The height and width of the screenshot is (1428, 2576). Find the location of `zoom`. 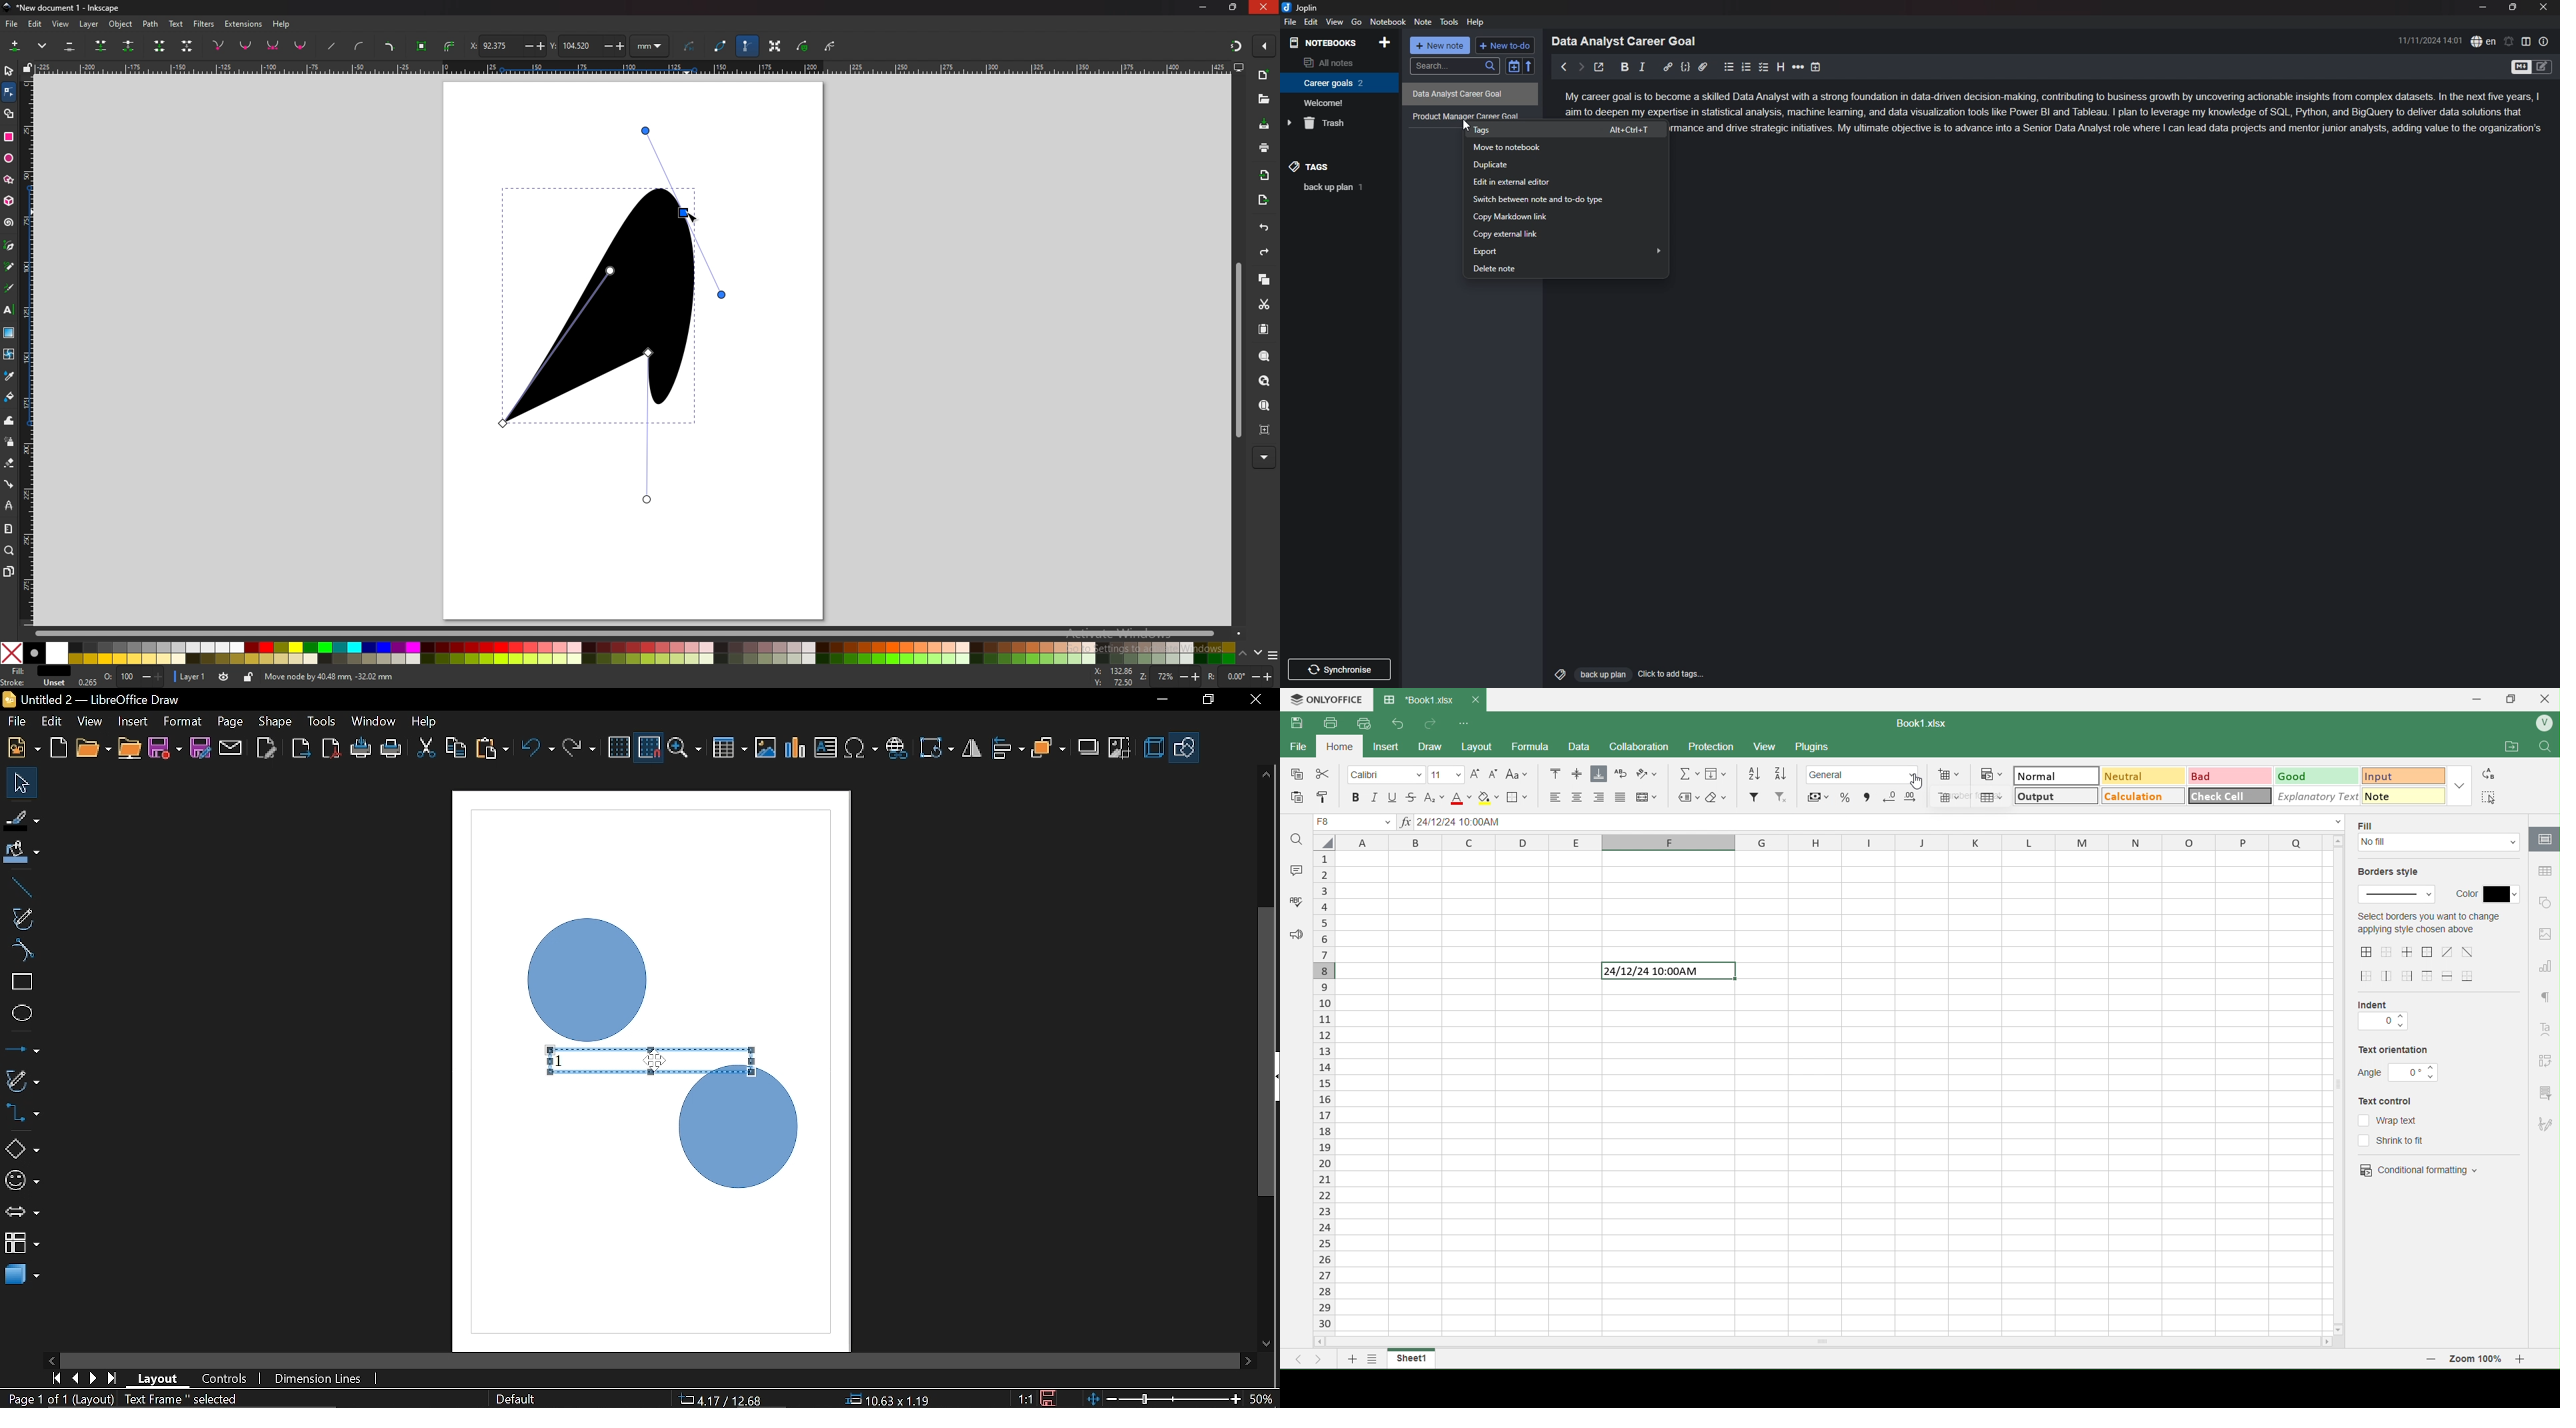

zoom is located at coordinates (1170, 676).